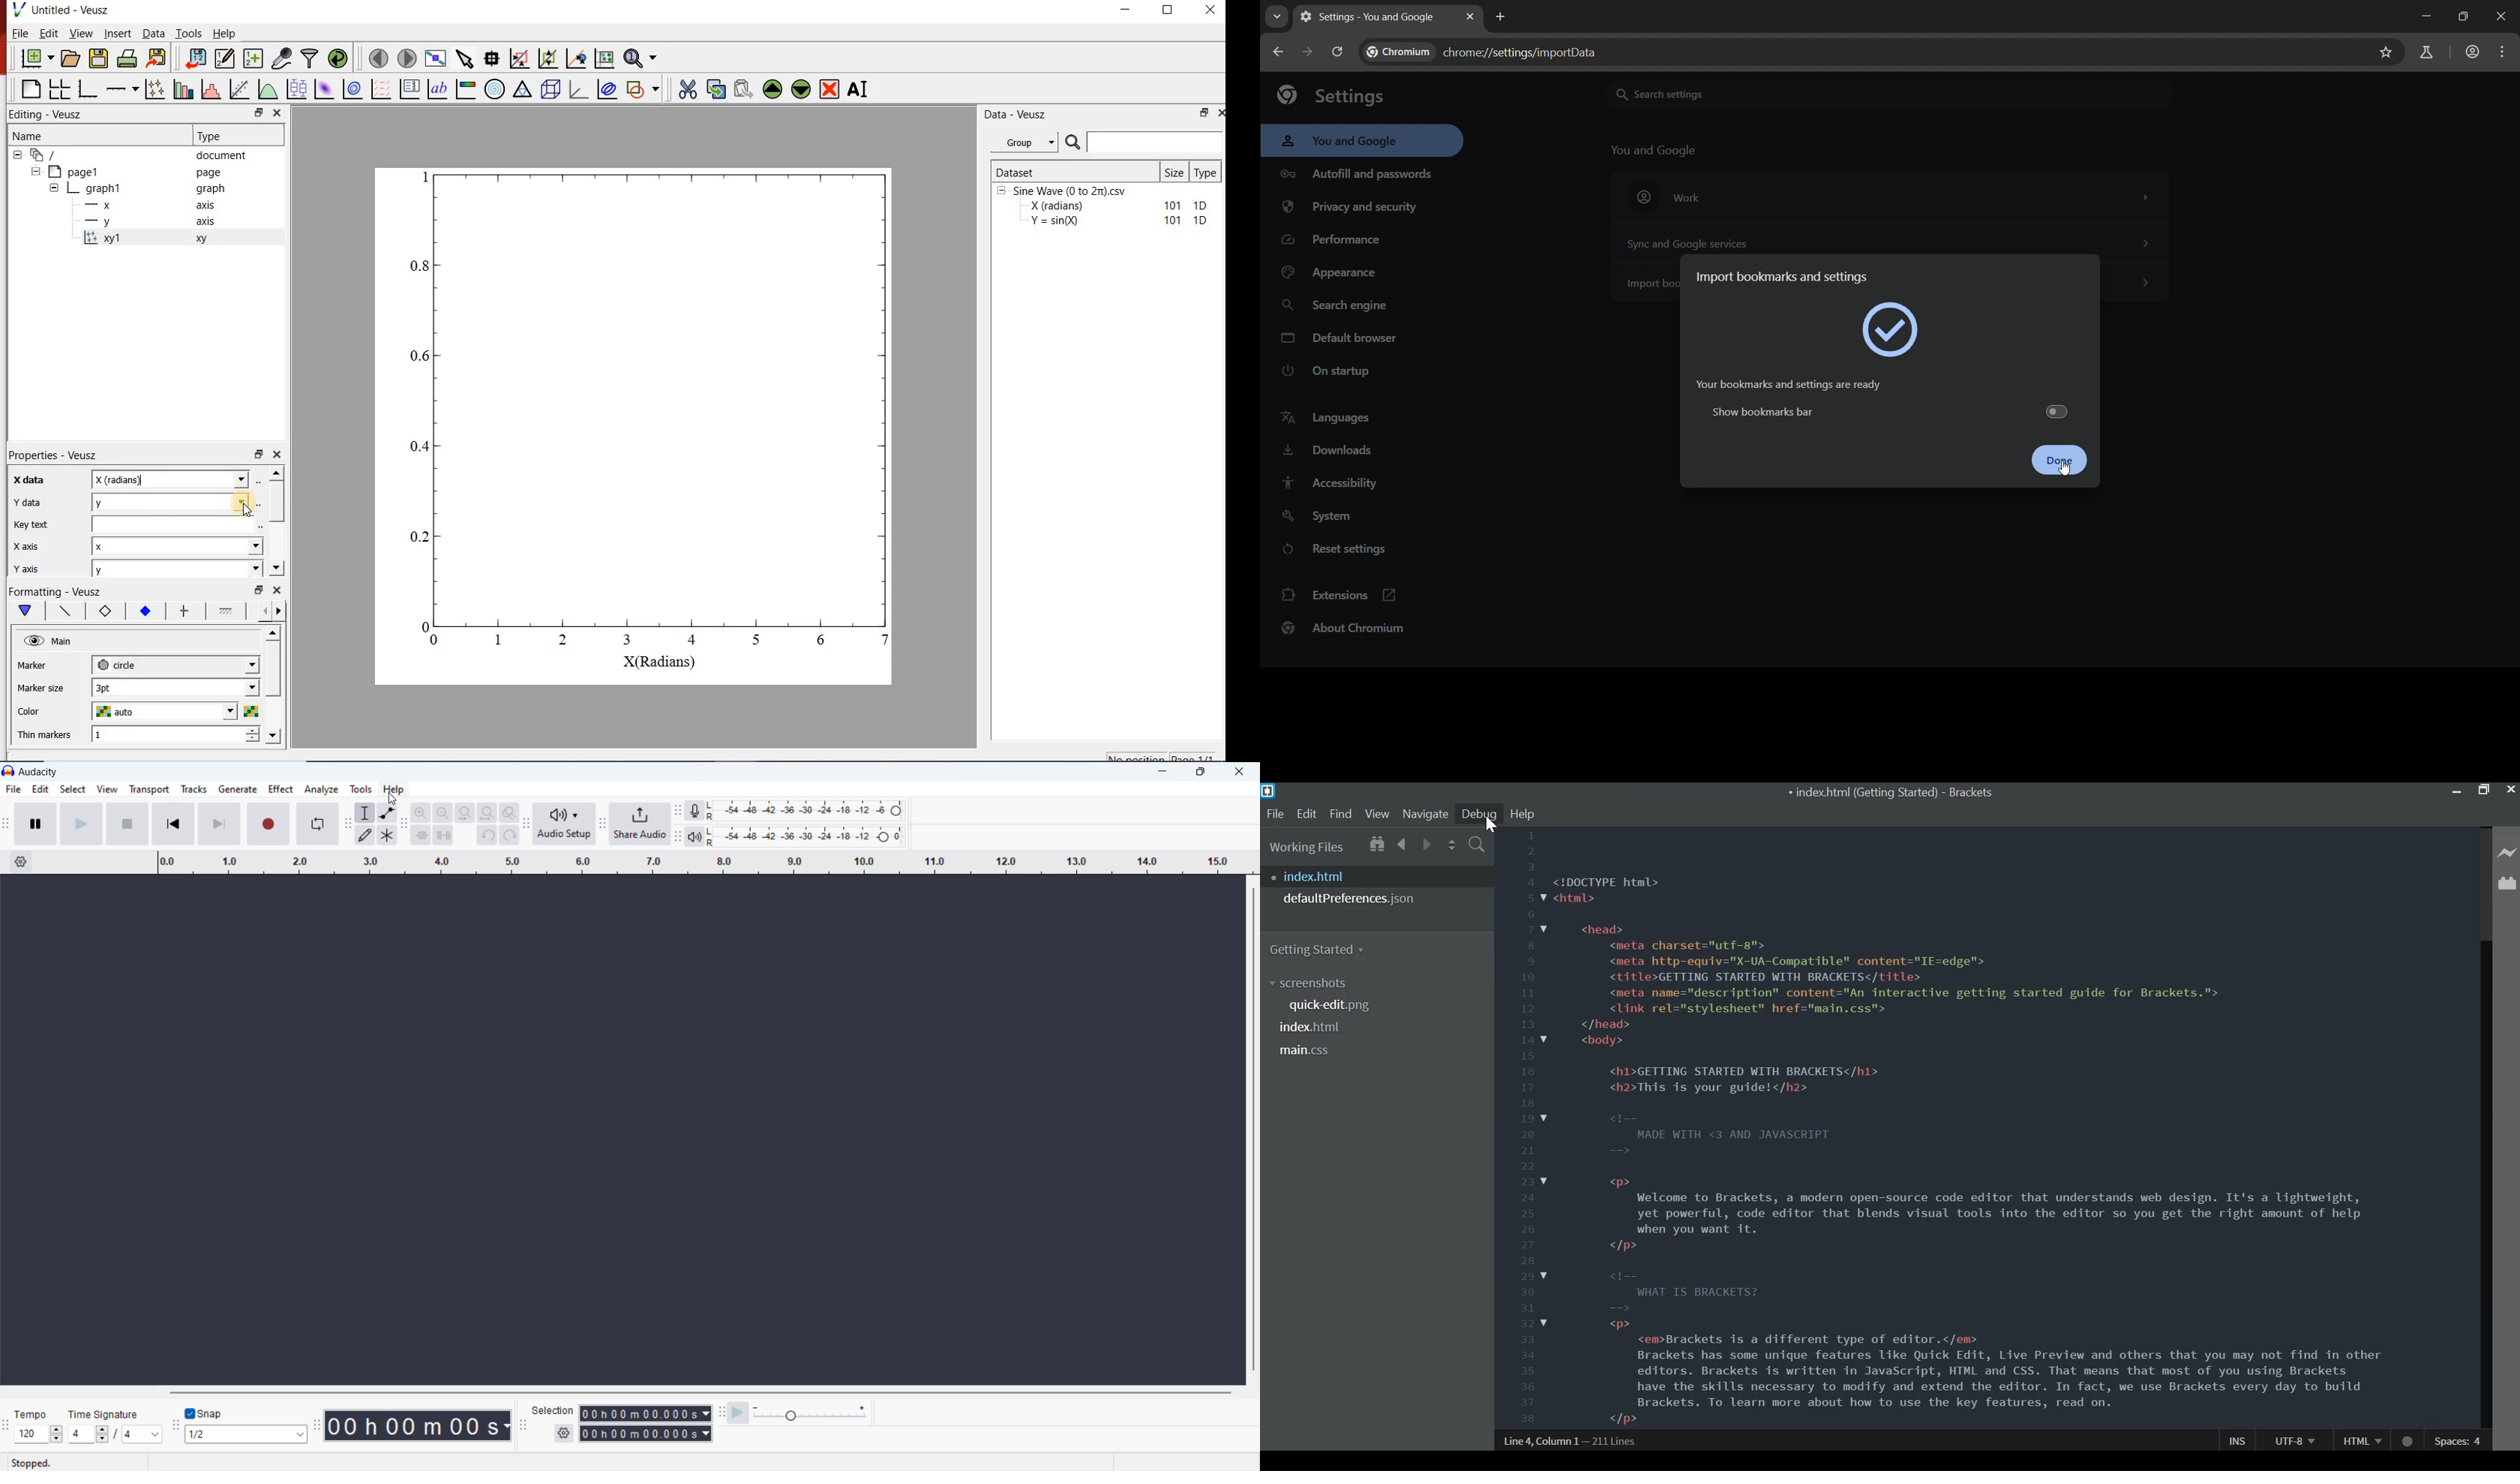  What do you see at coordinates (246, 1434) in the screenshot?
I see `select snapping` at bounding box center [246, 1434].